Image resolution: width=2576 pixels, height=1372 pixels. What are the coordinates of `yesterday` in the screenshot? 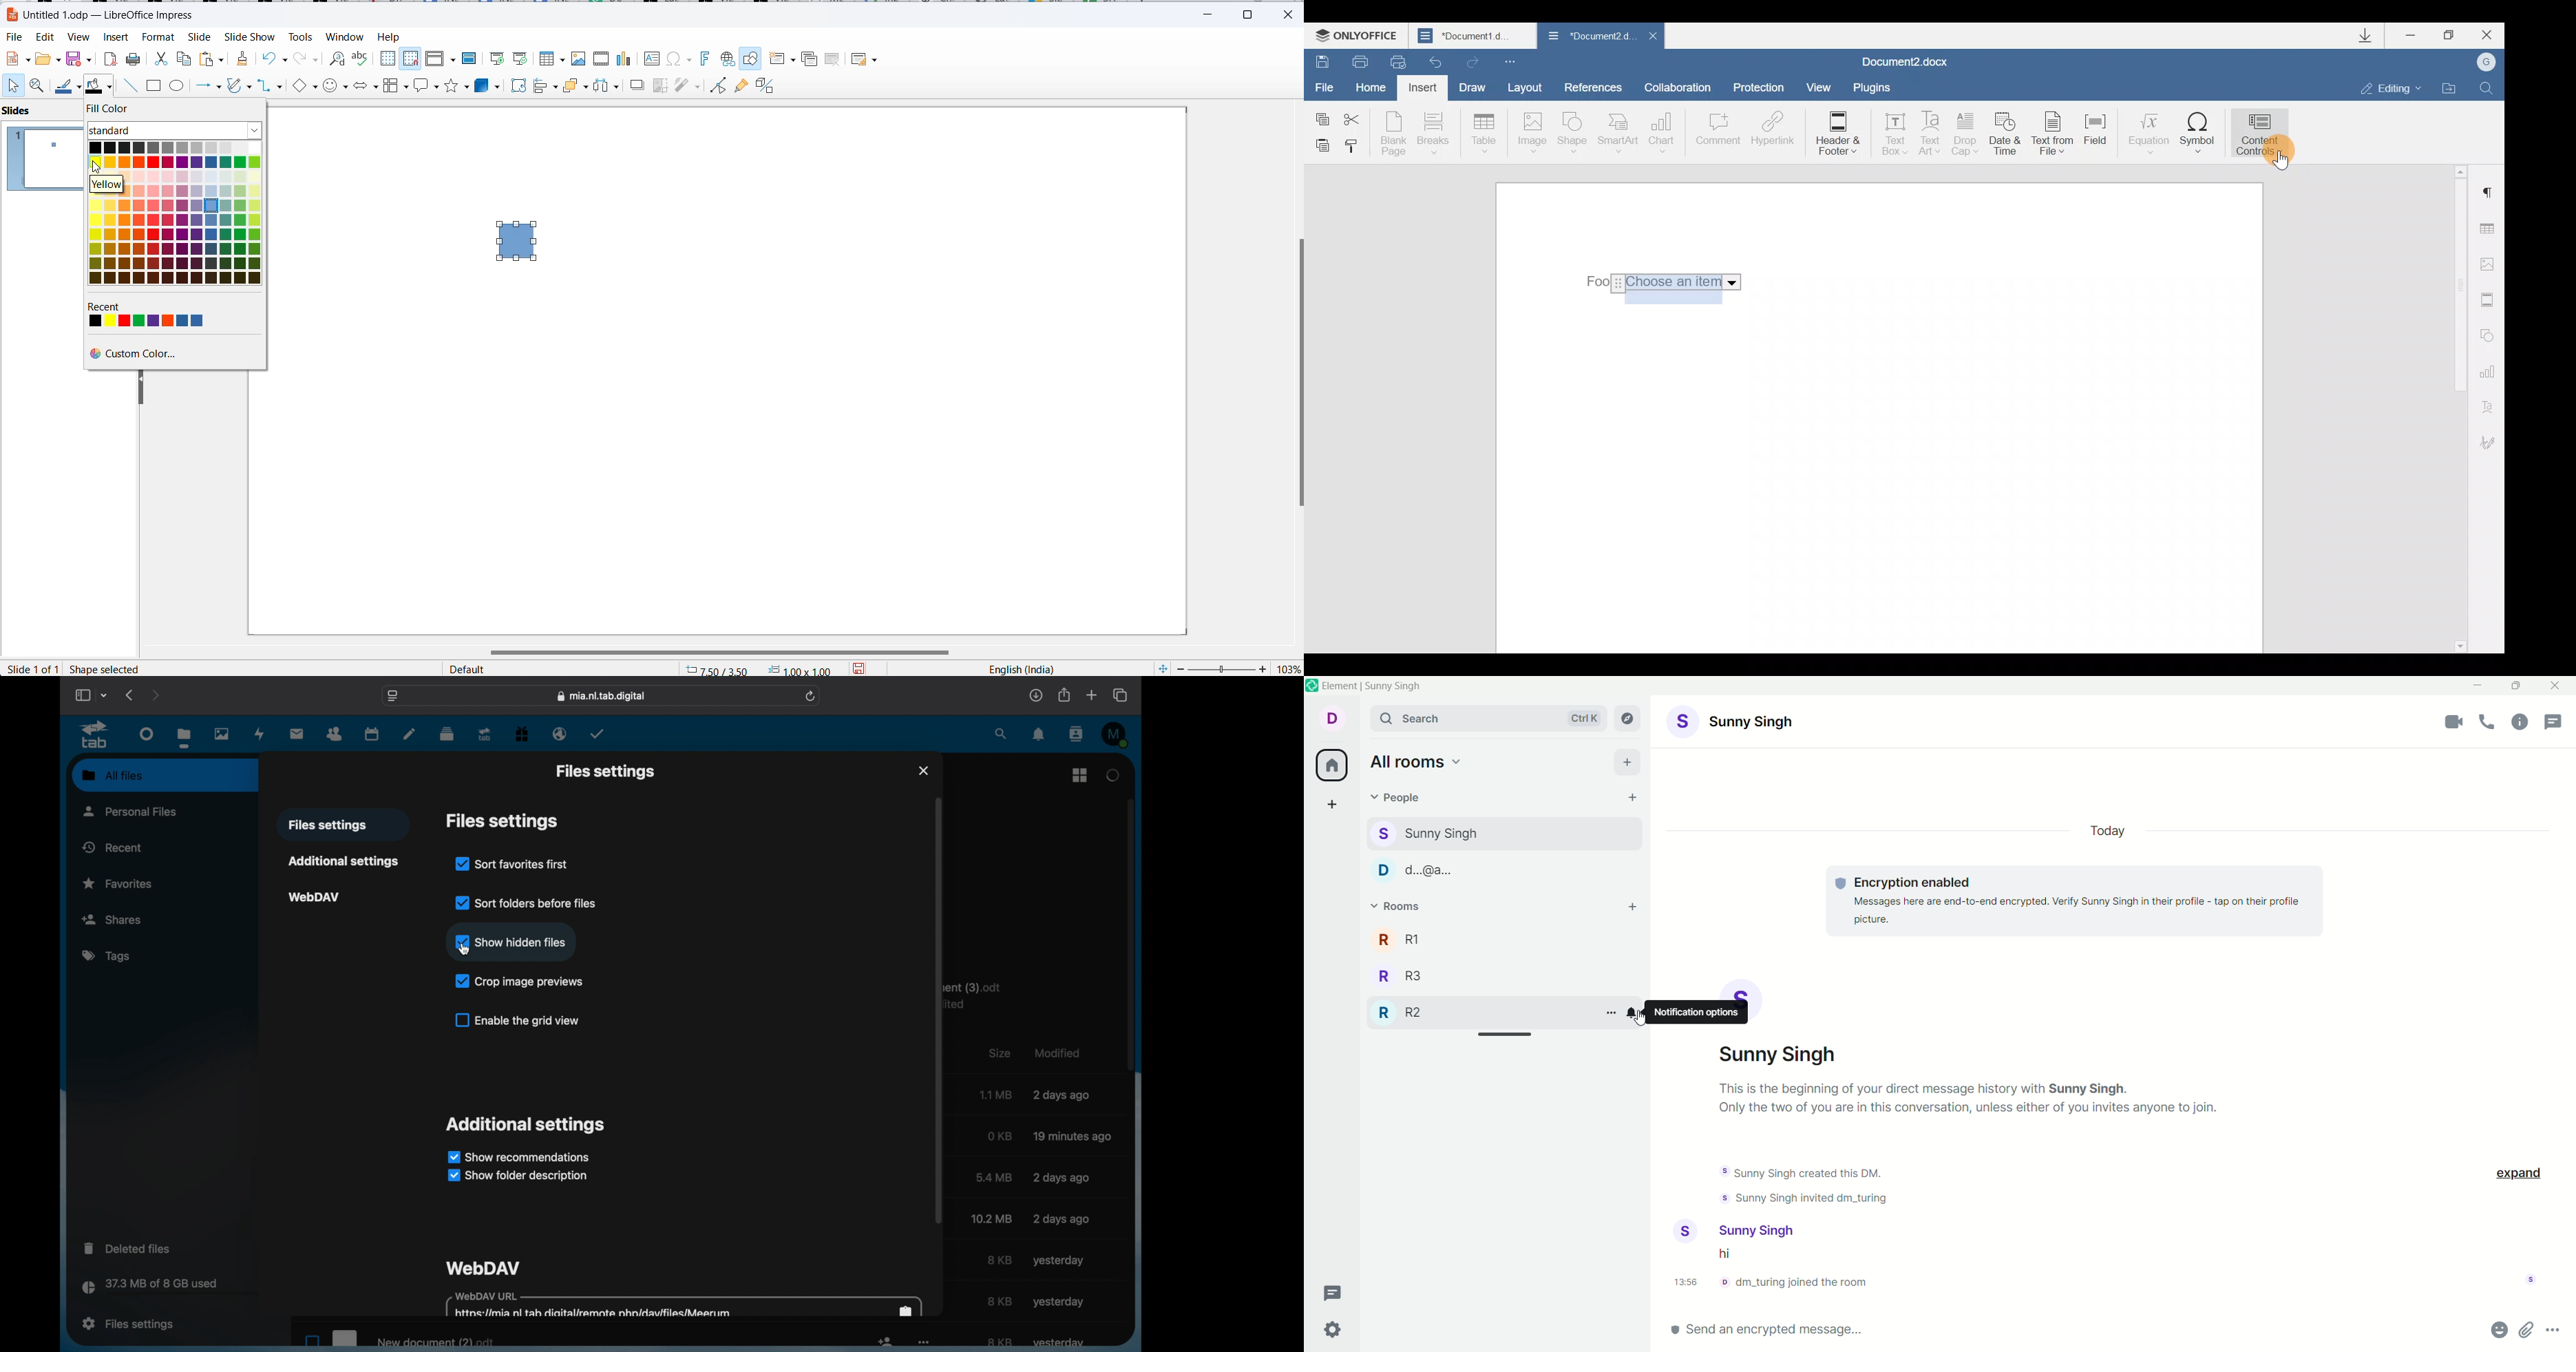 It's located at (1059, 1302).